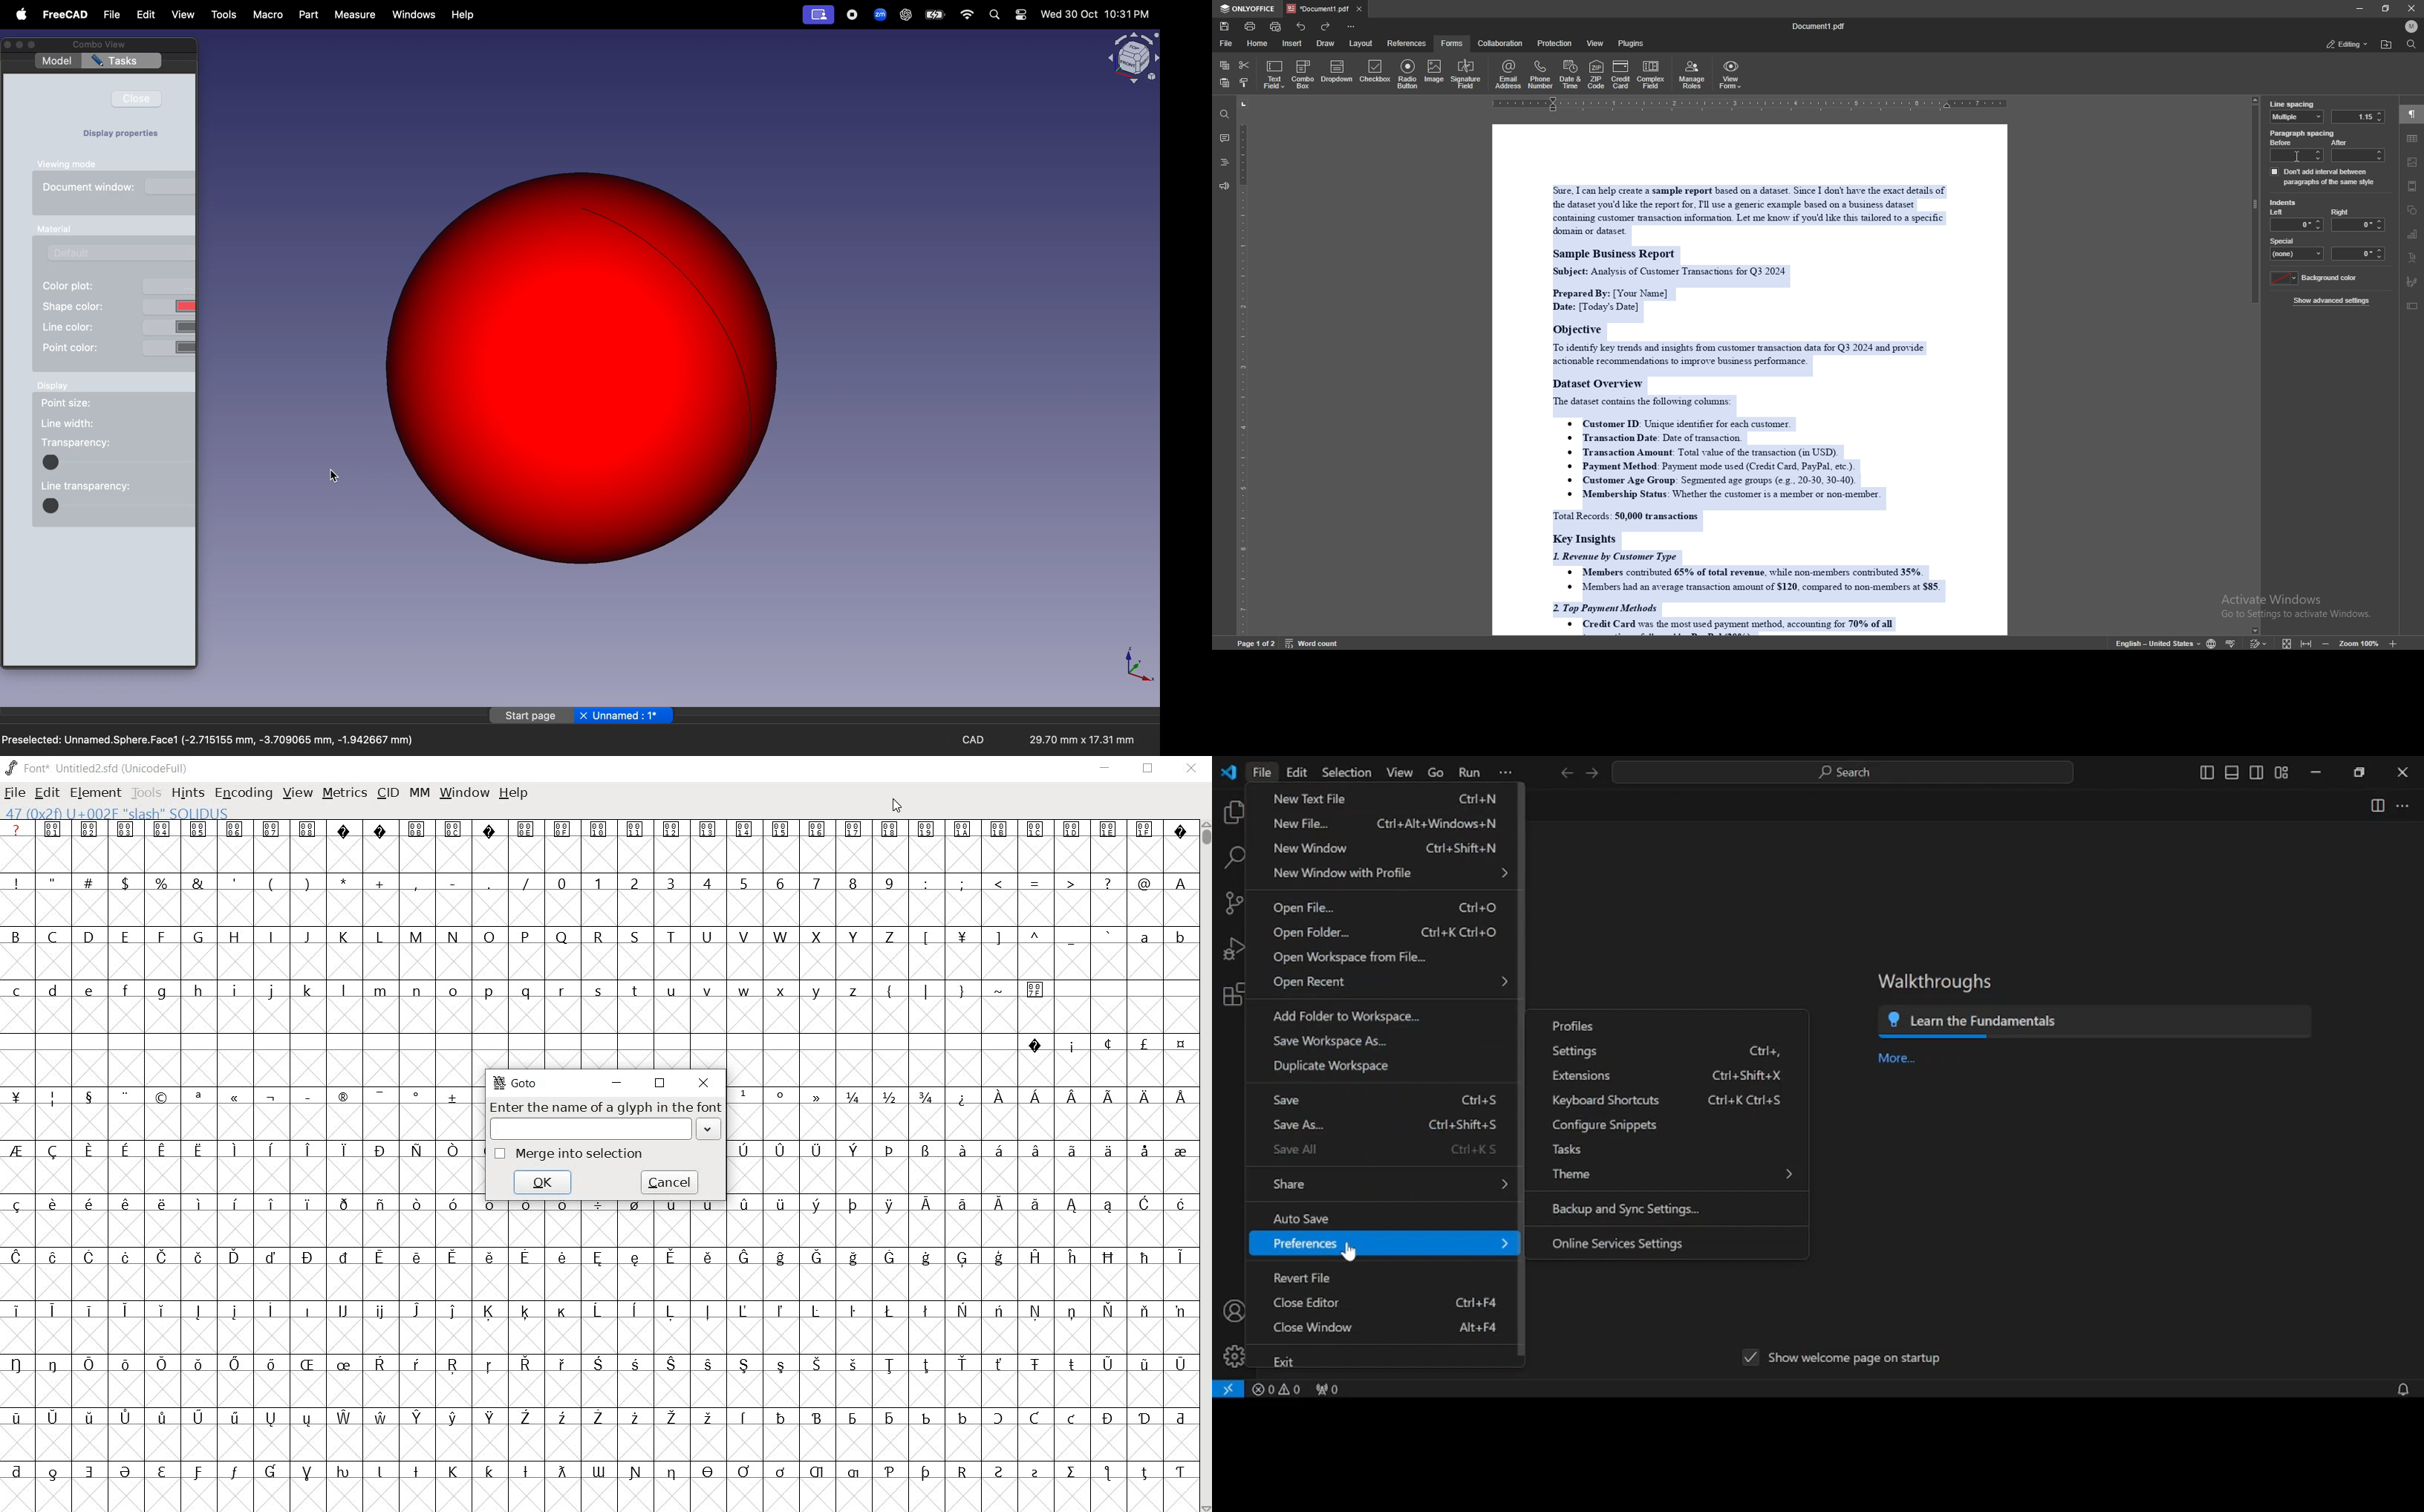 This screenshot has height=1512, width=2436. What do you see at coordinates (1178, 883) in the screenshot?
I see `A` at bounding box center [1178, 883].